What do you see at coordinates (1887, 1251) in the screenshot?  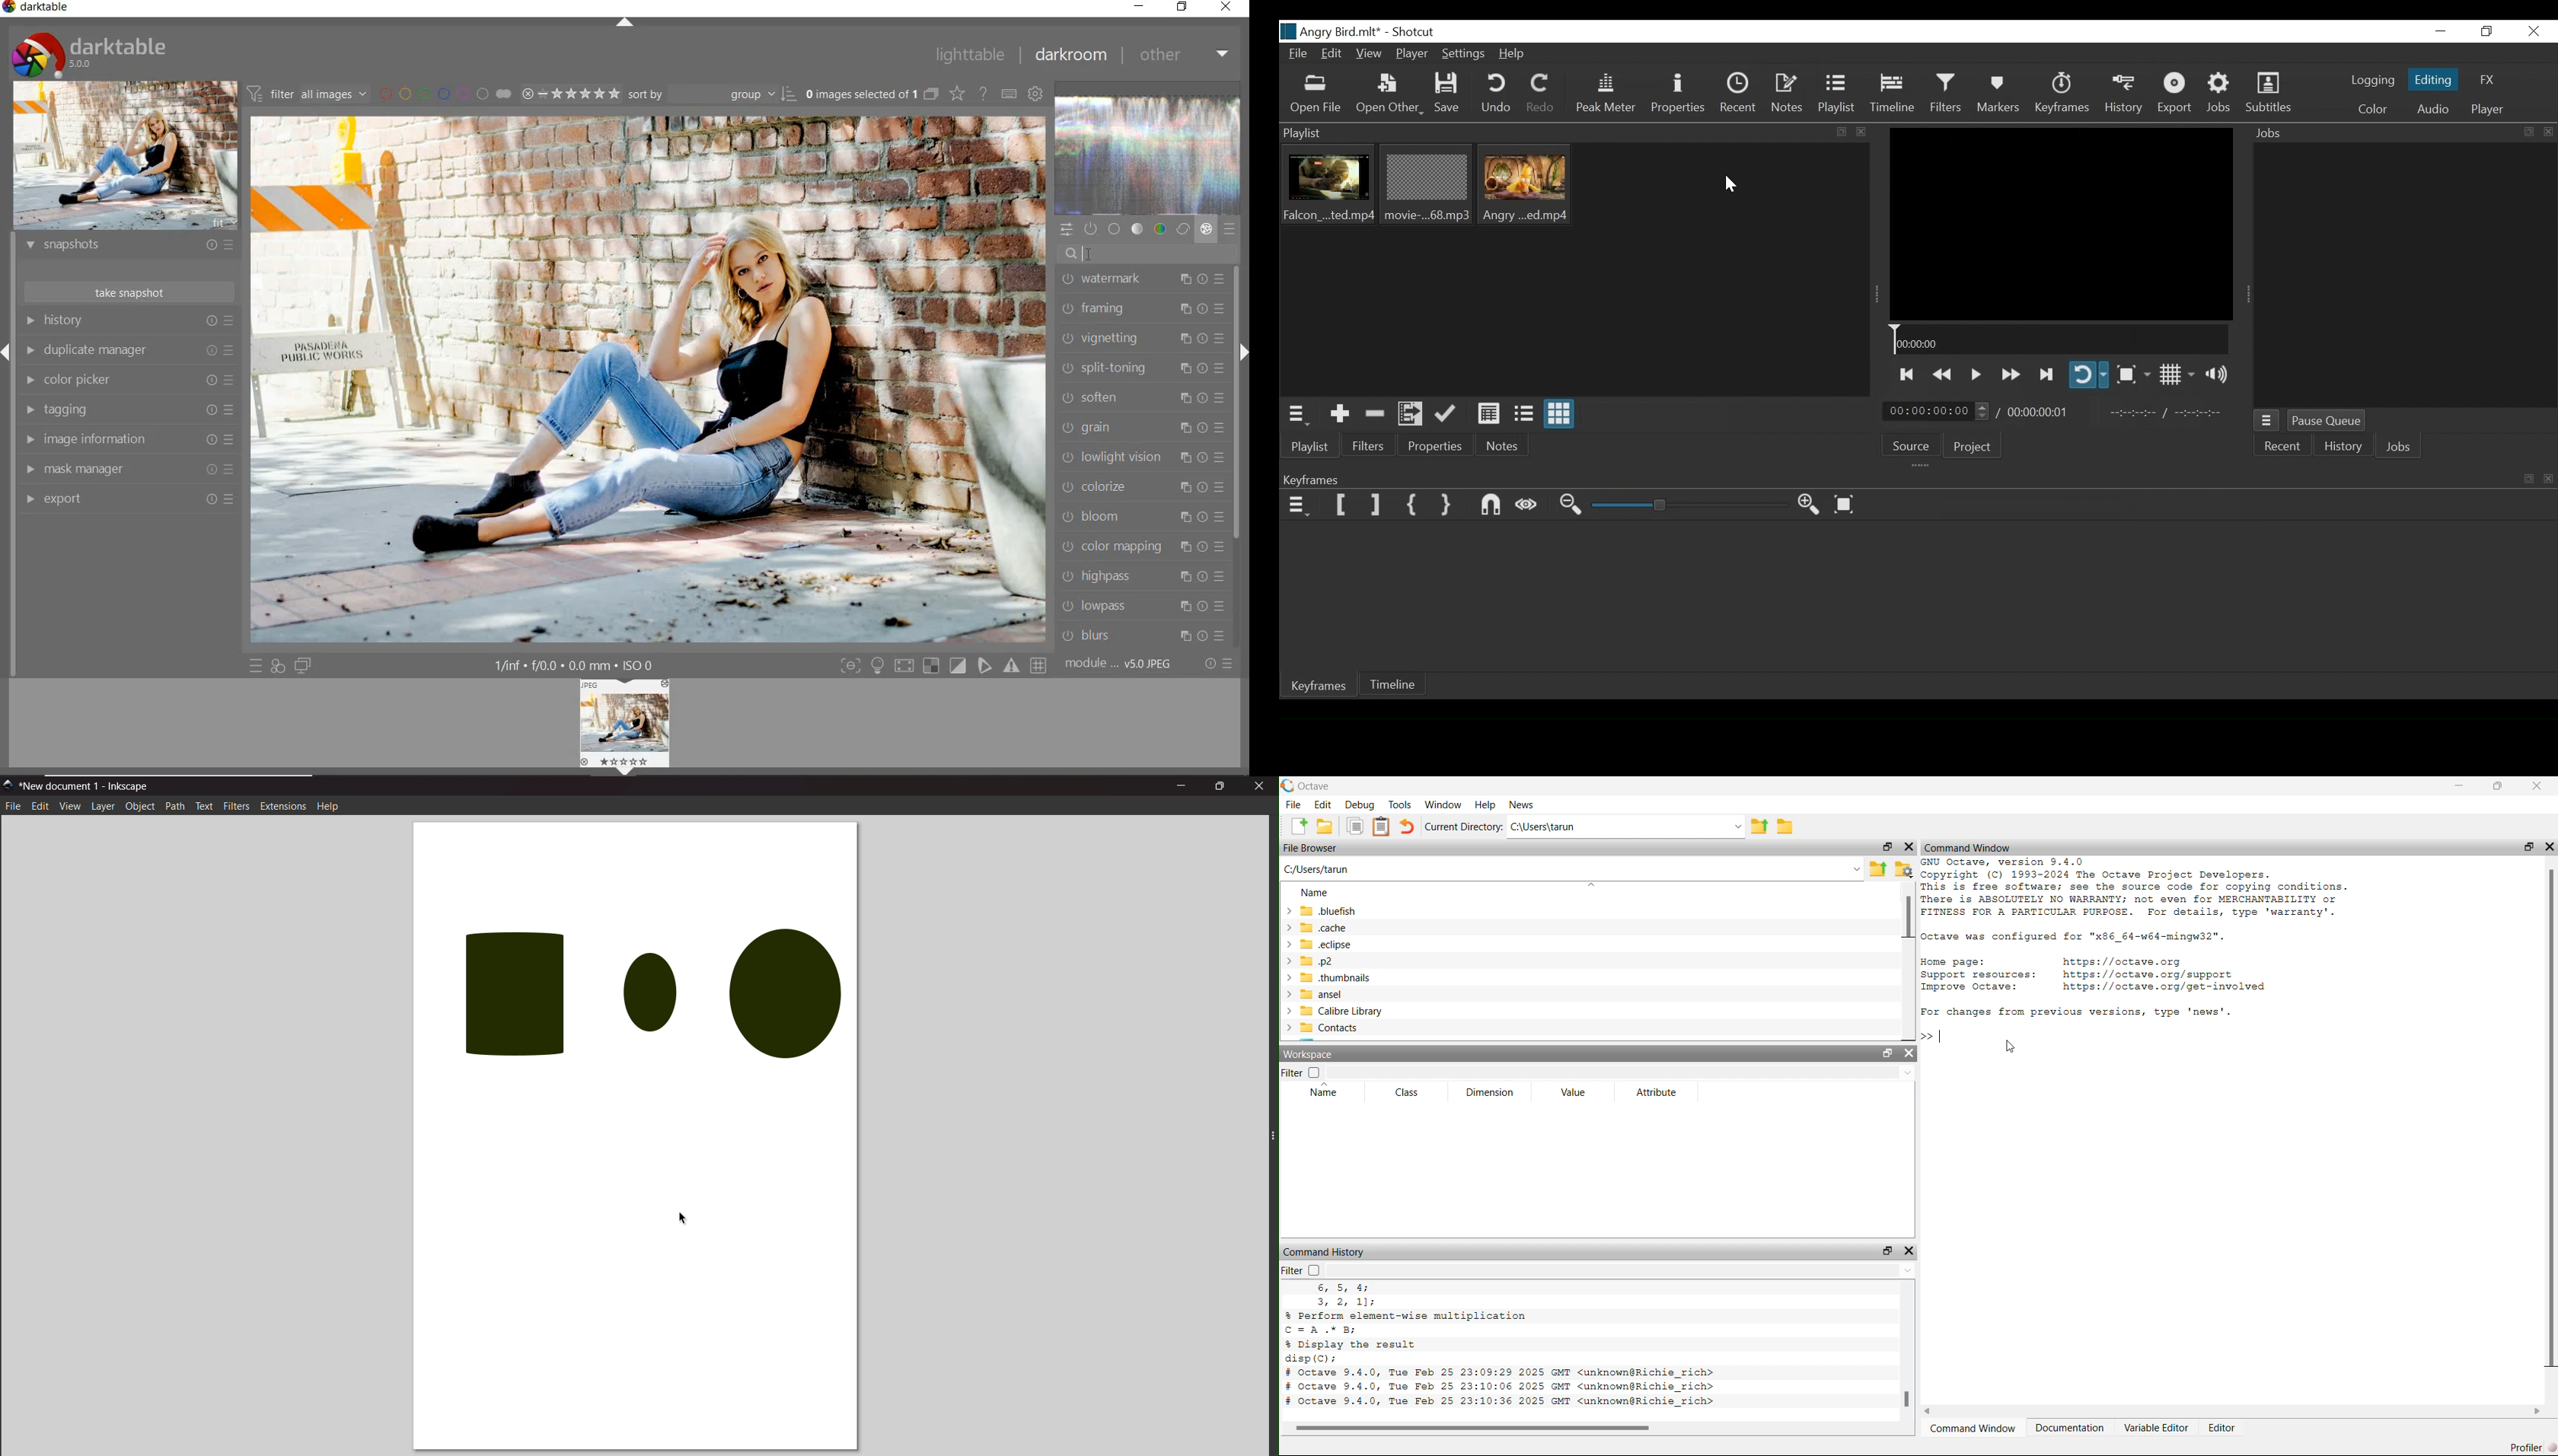 I see `Restore Down` at bounding box center [1887, 1251].